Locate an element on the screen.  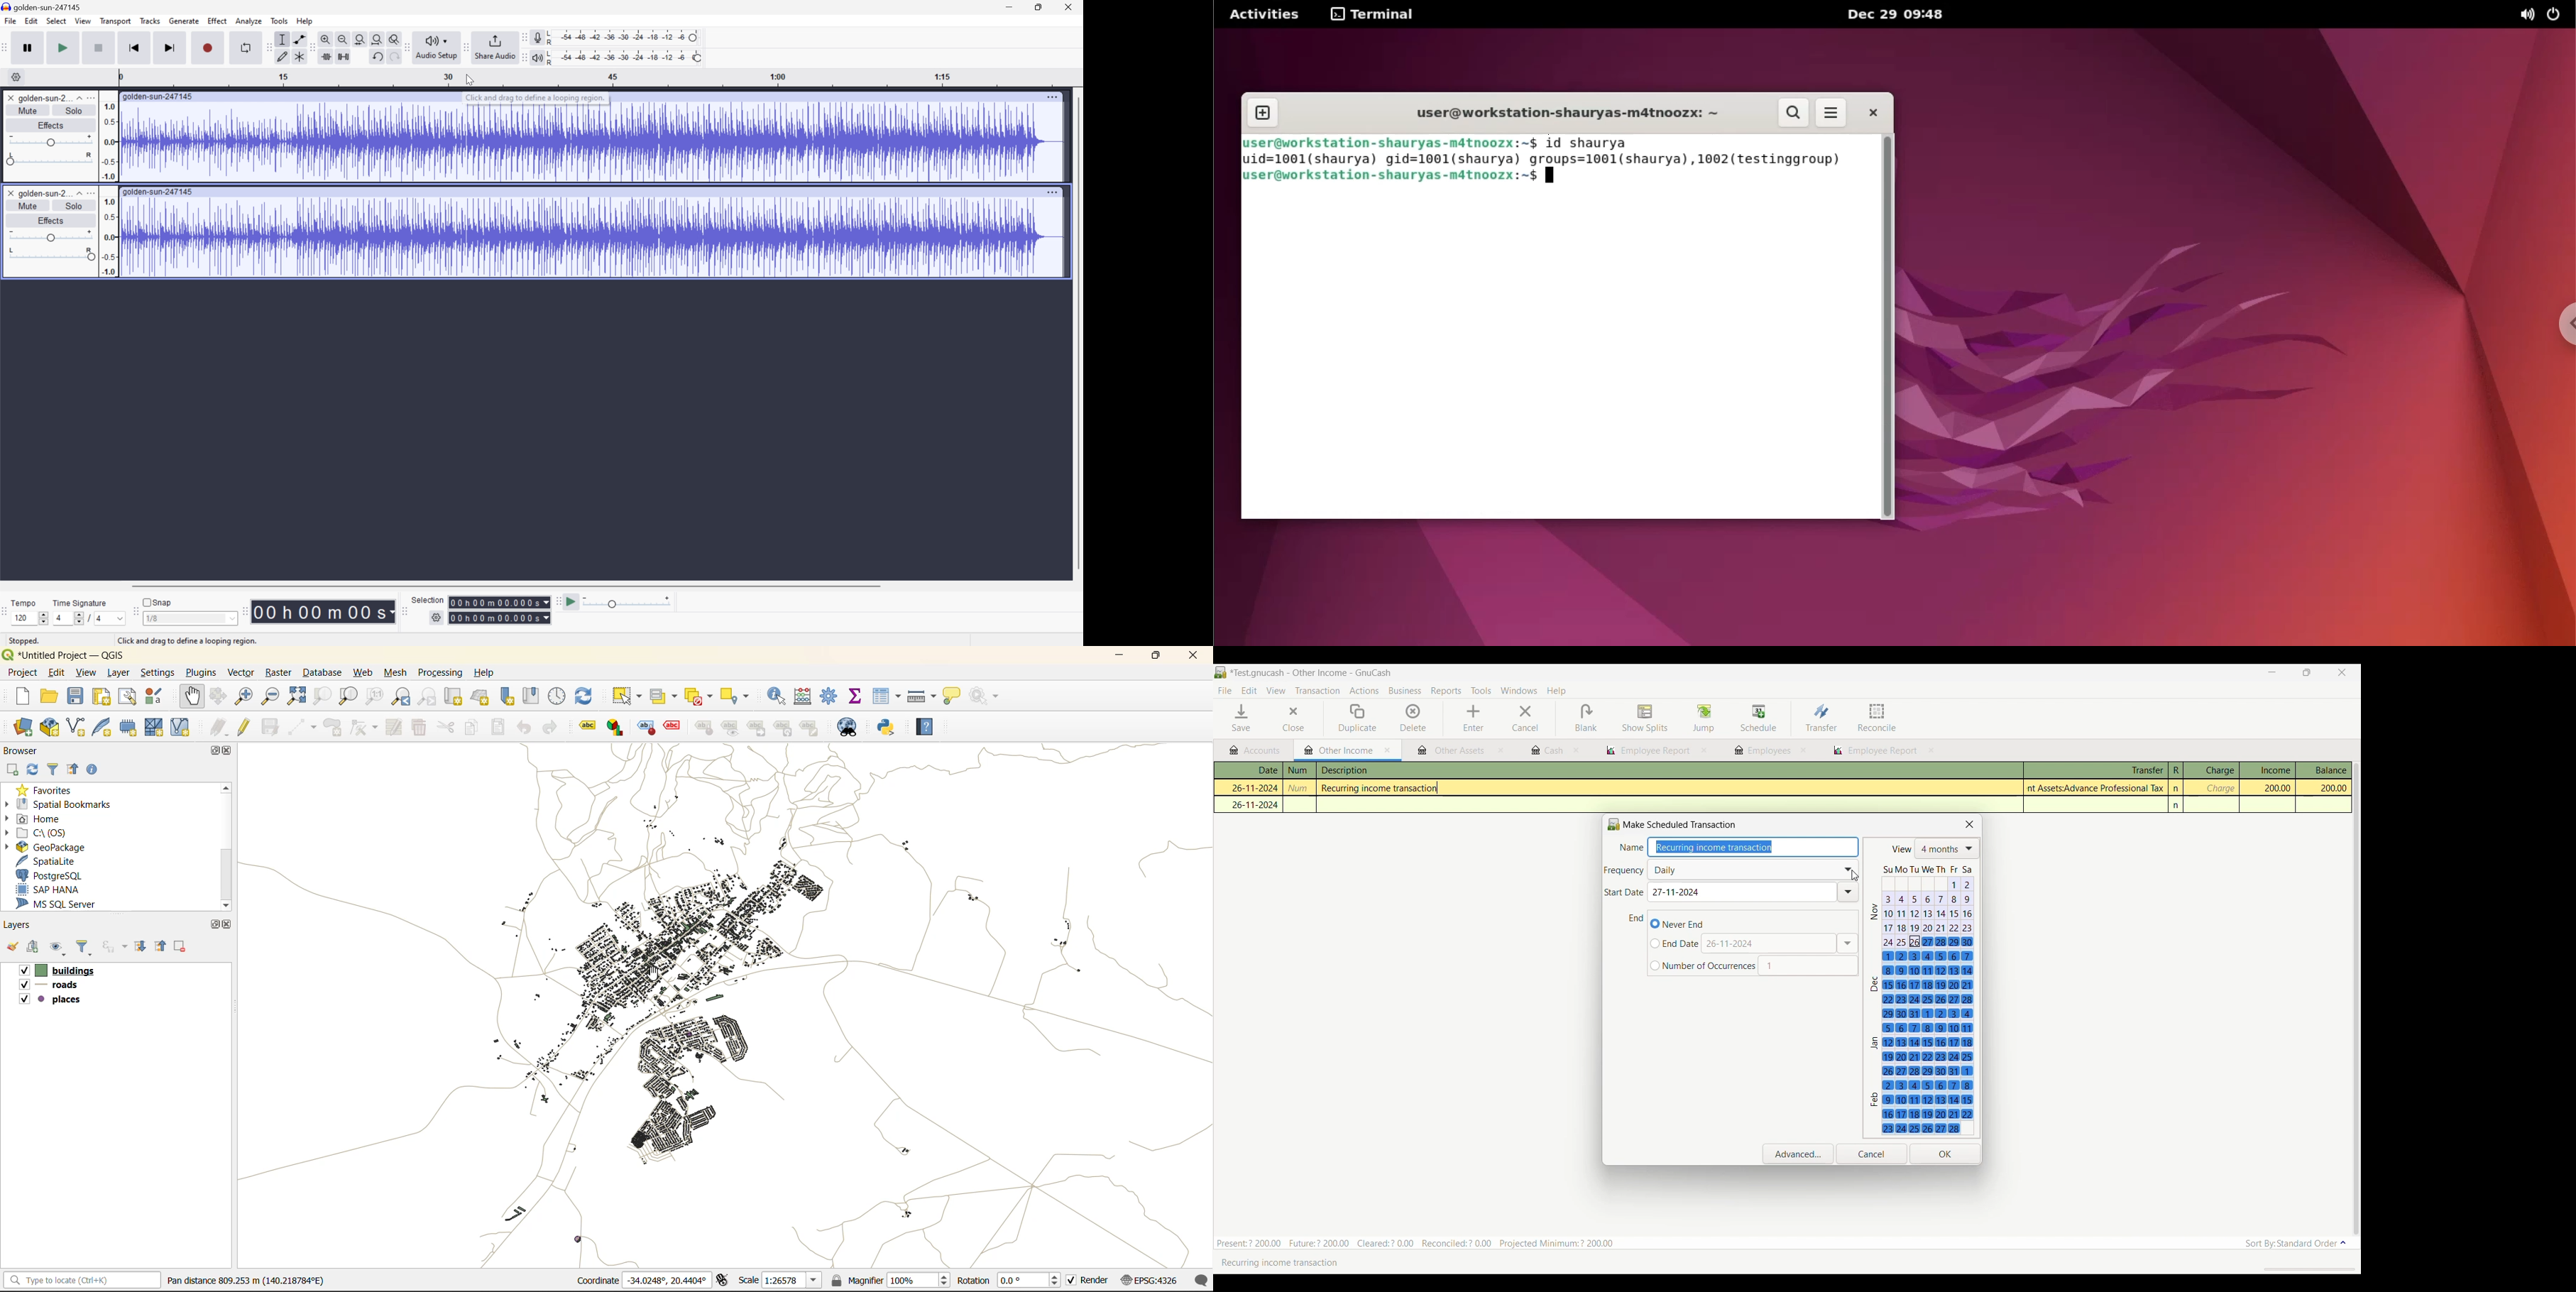
select location is located at coordinates (742, 697).